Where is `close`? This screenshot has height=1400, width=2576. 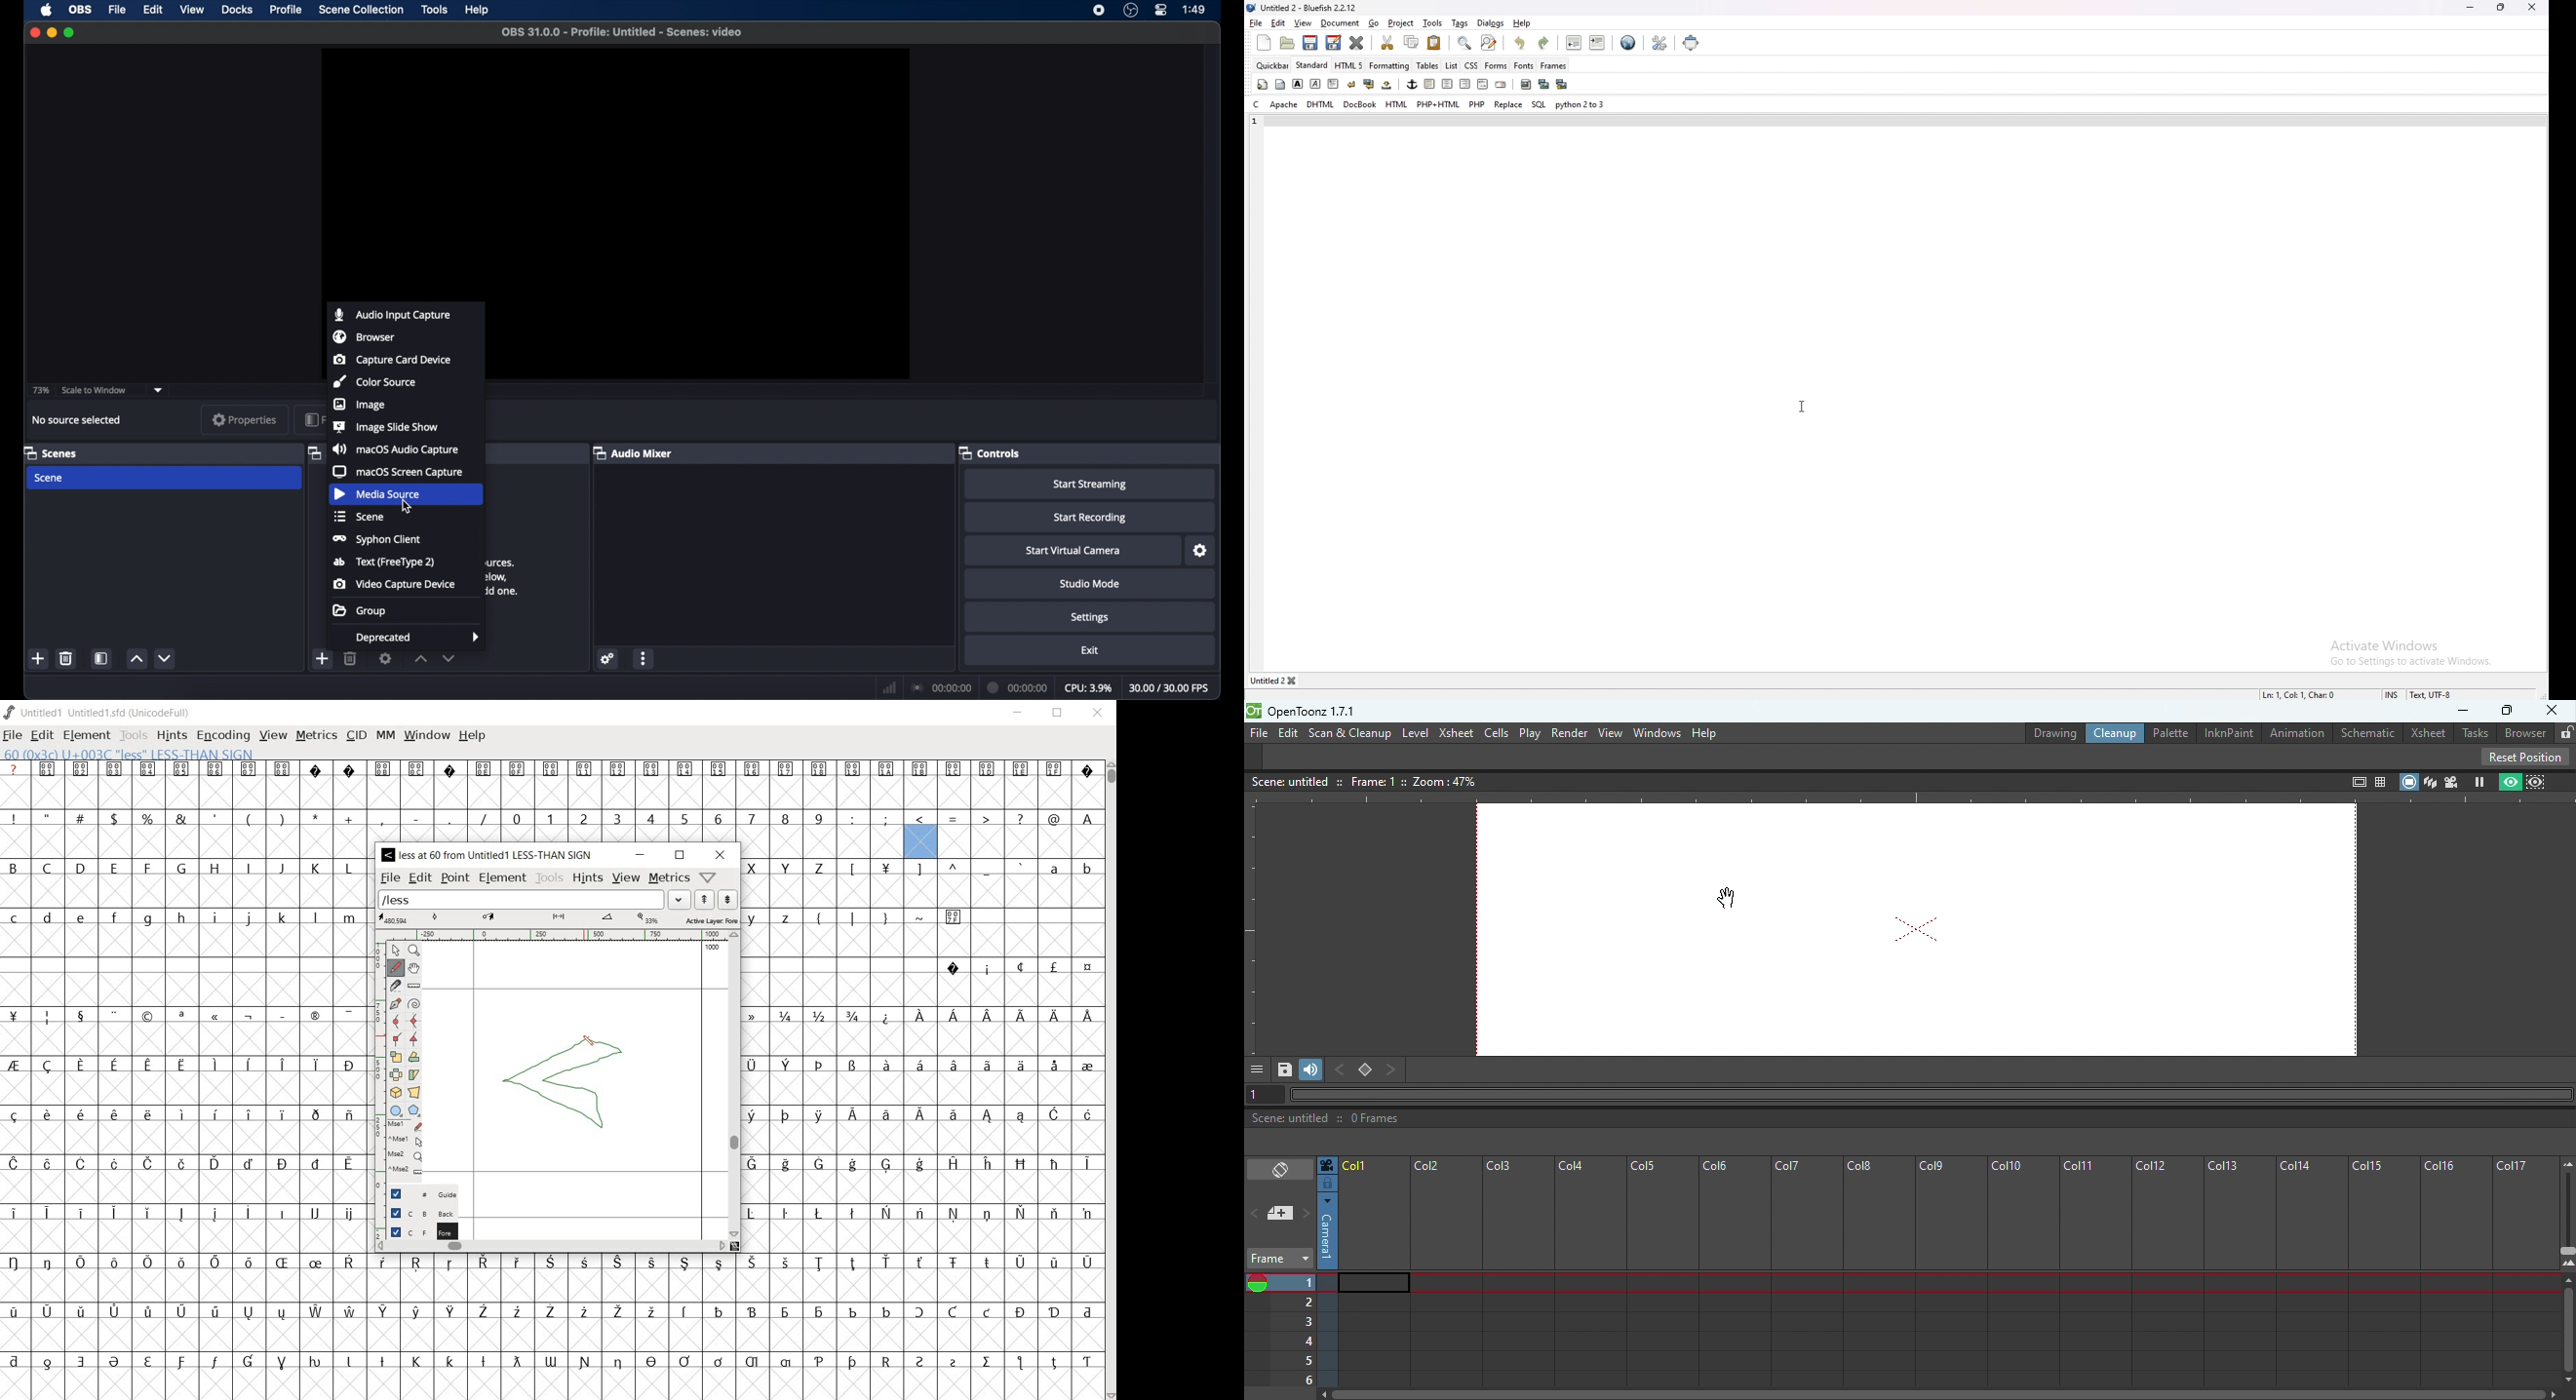 close is located at coordinates (2533, 7).